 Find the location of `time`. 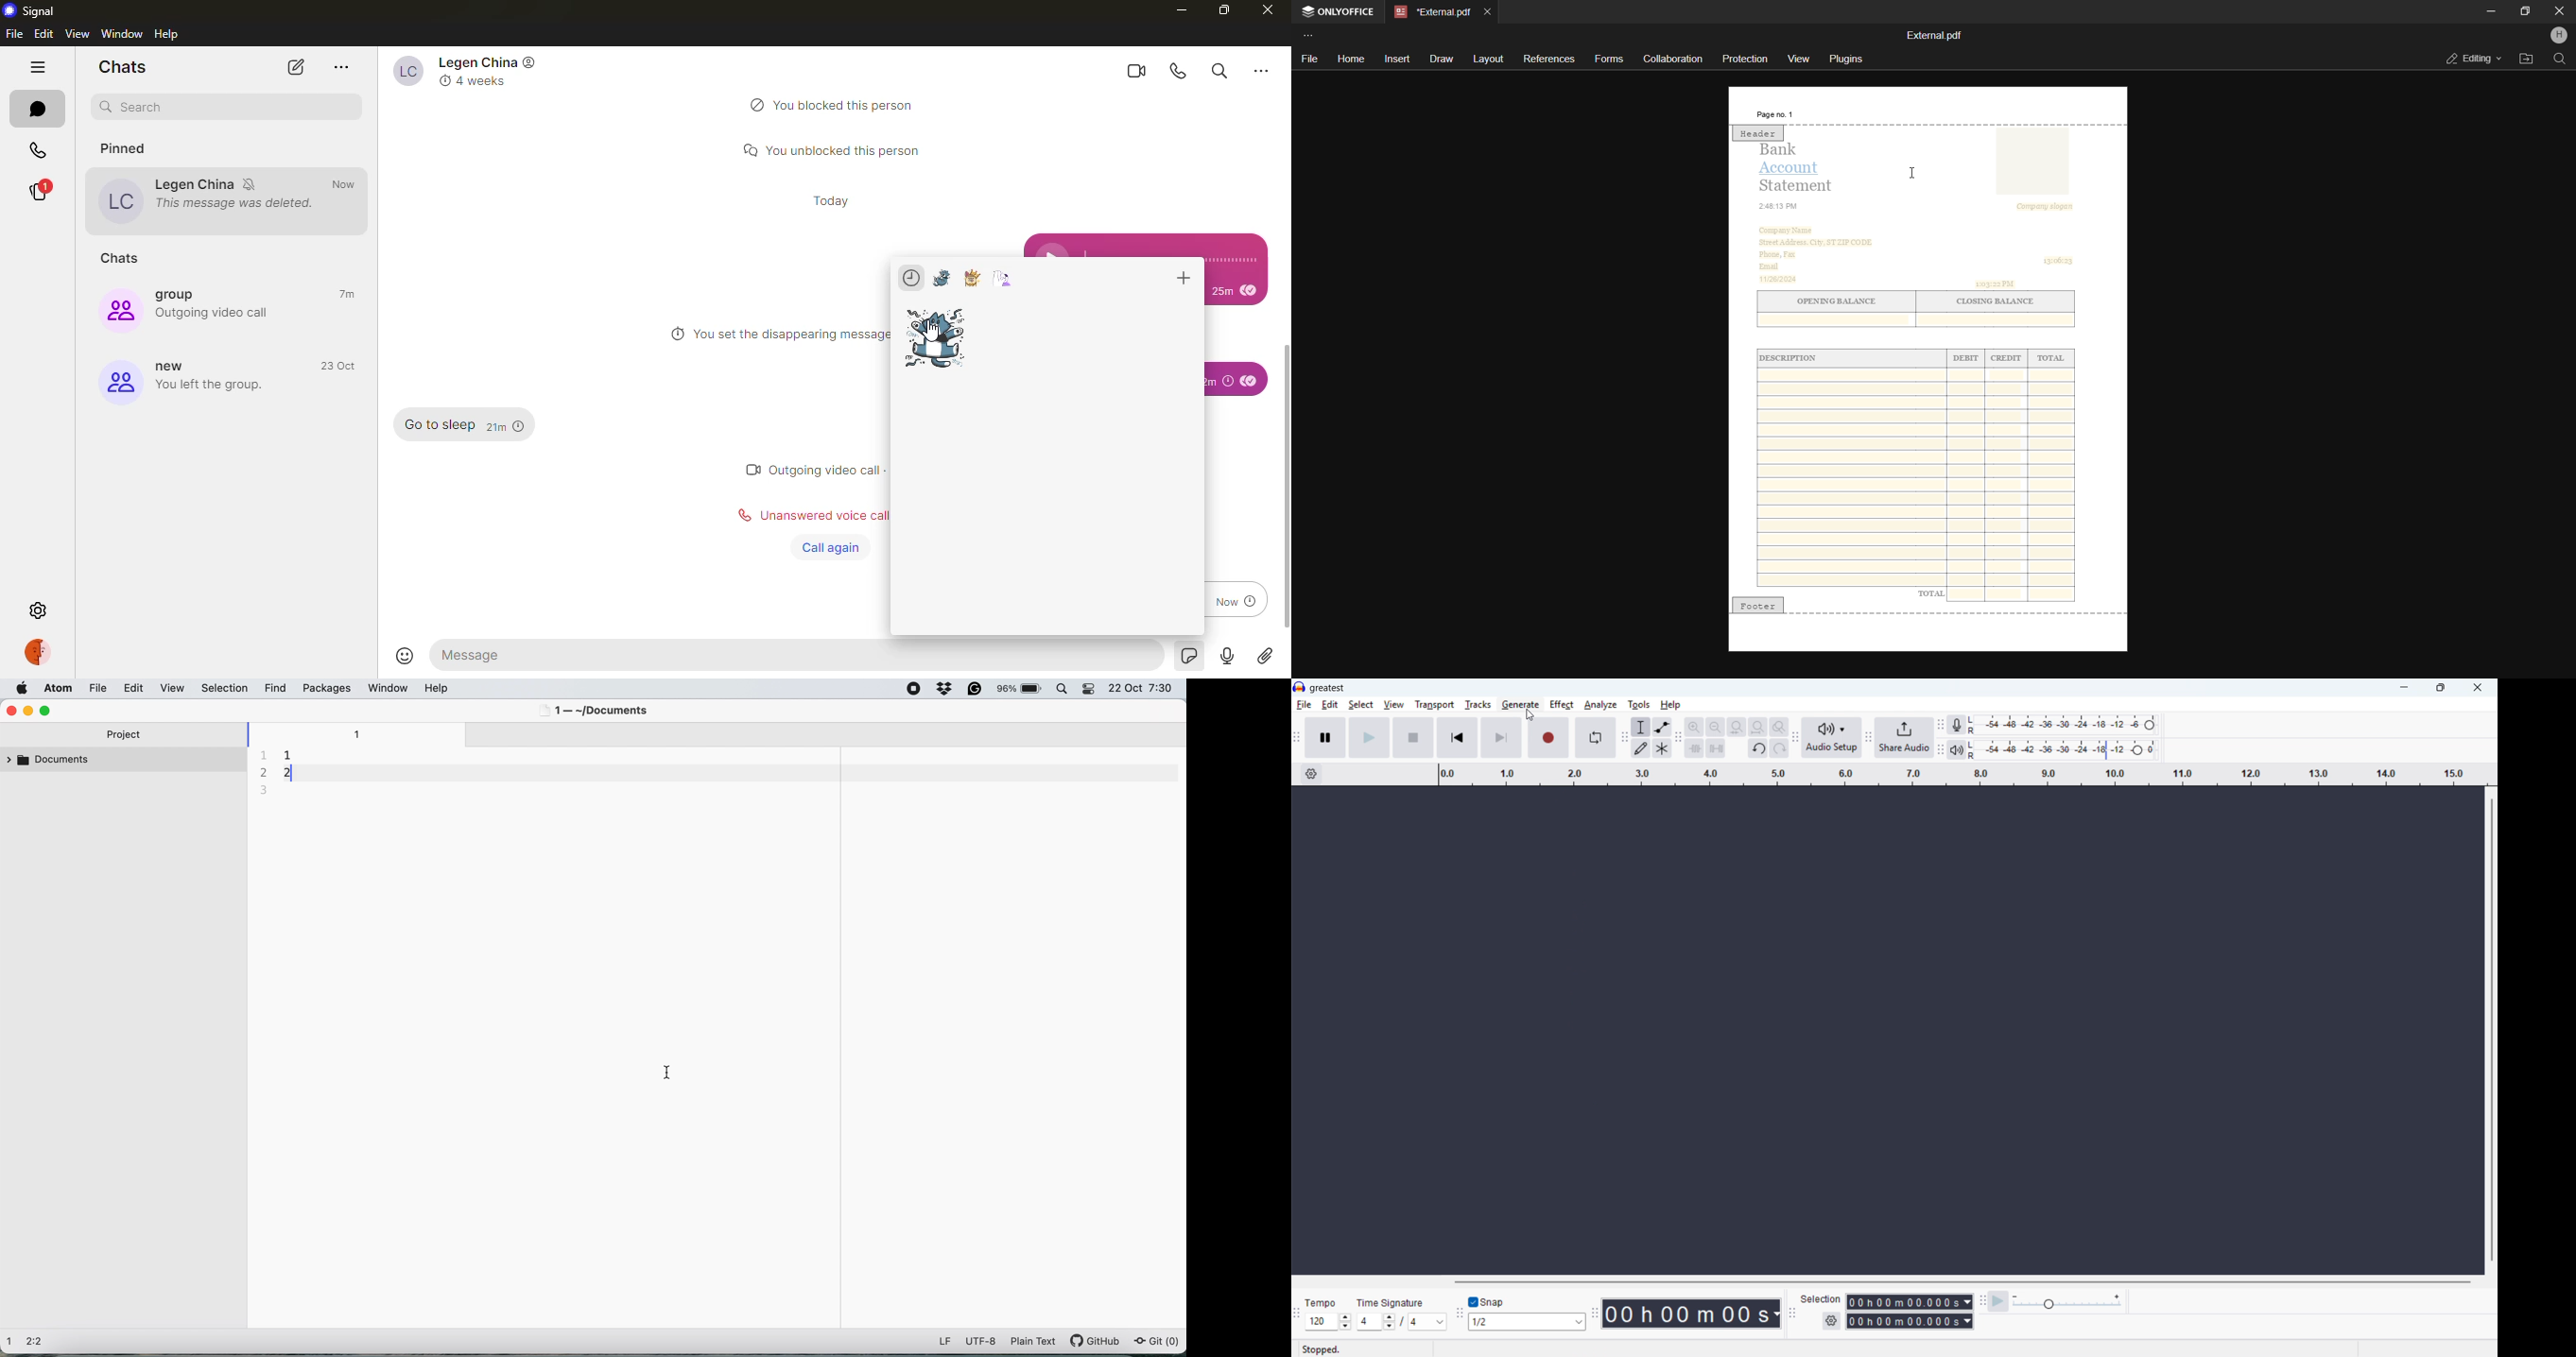

time is located at coordinates (1234, 289).